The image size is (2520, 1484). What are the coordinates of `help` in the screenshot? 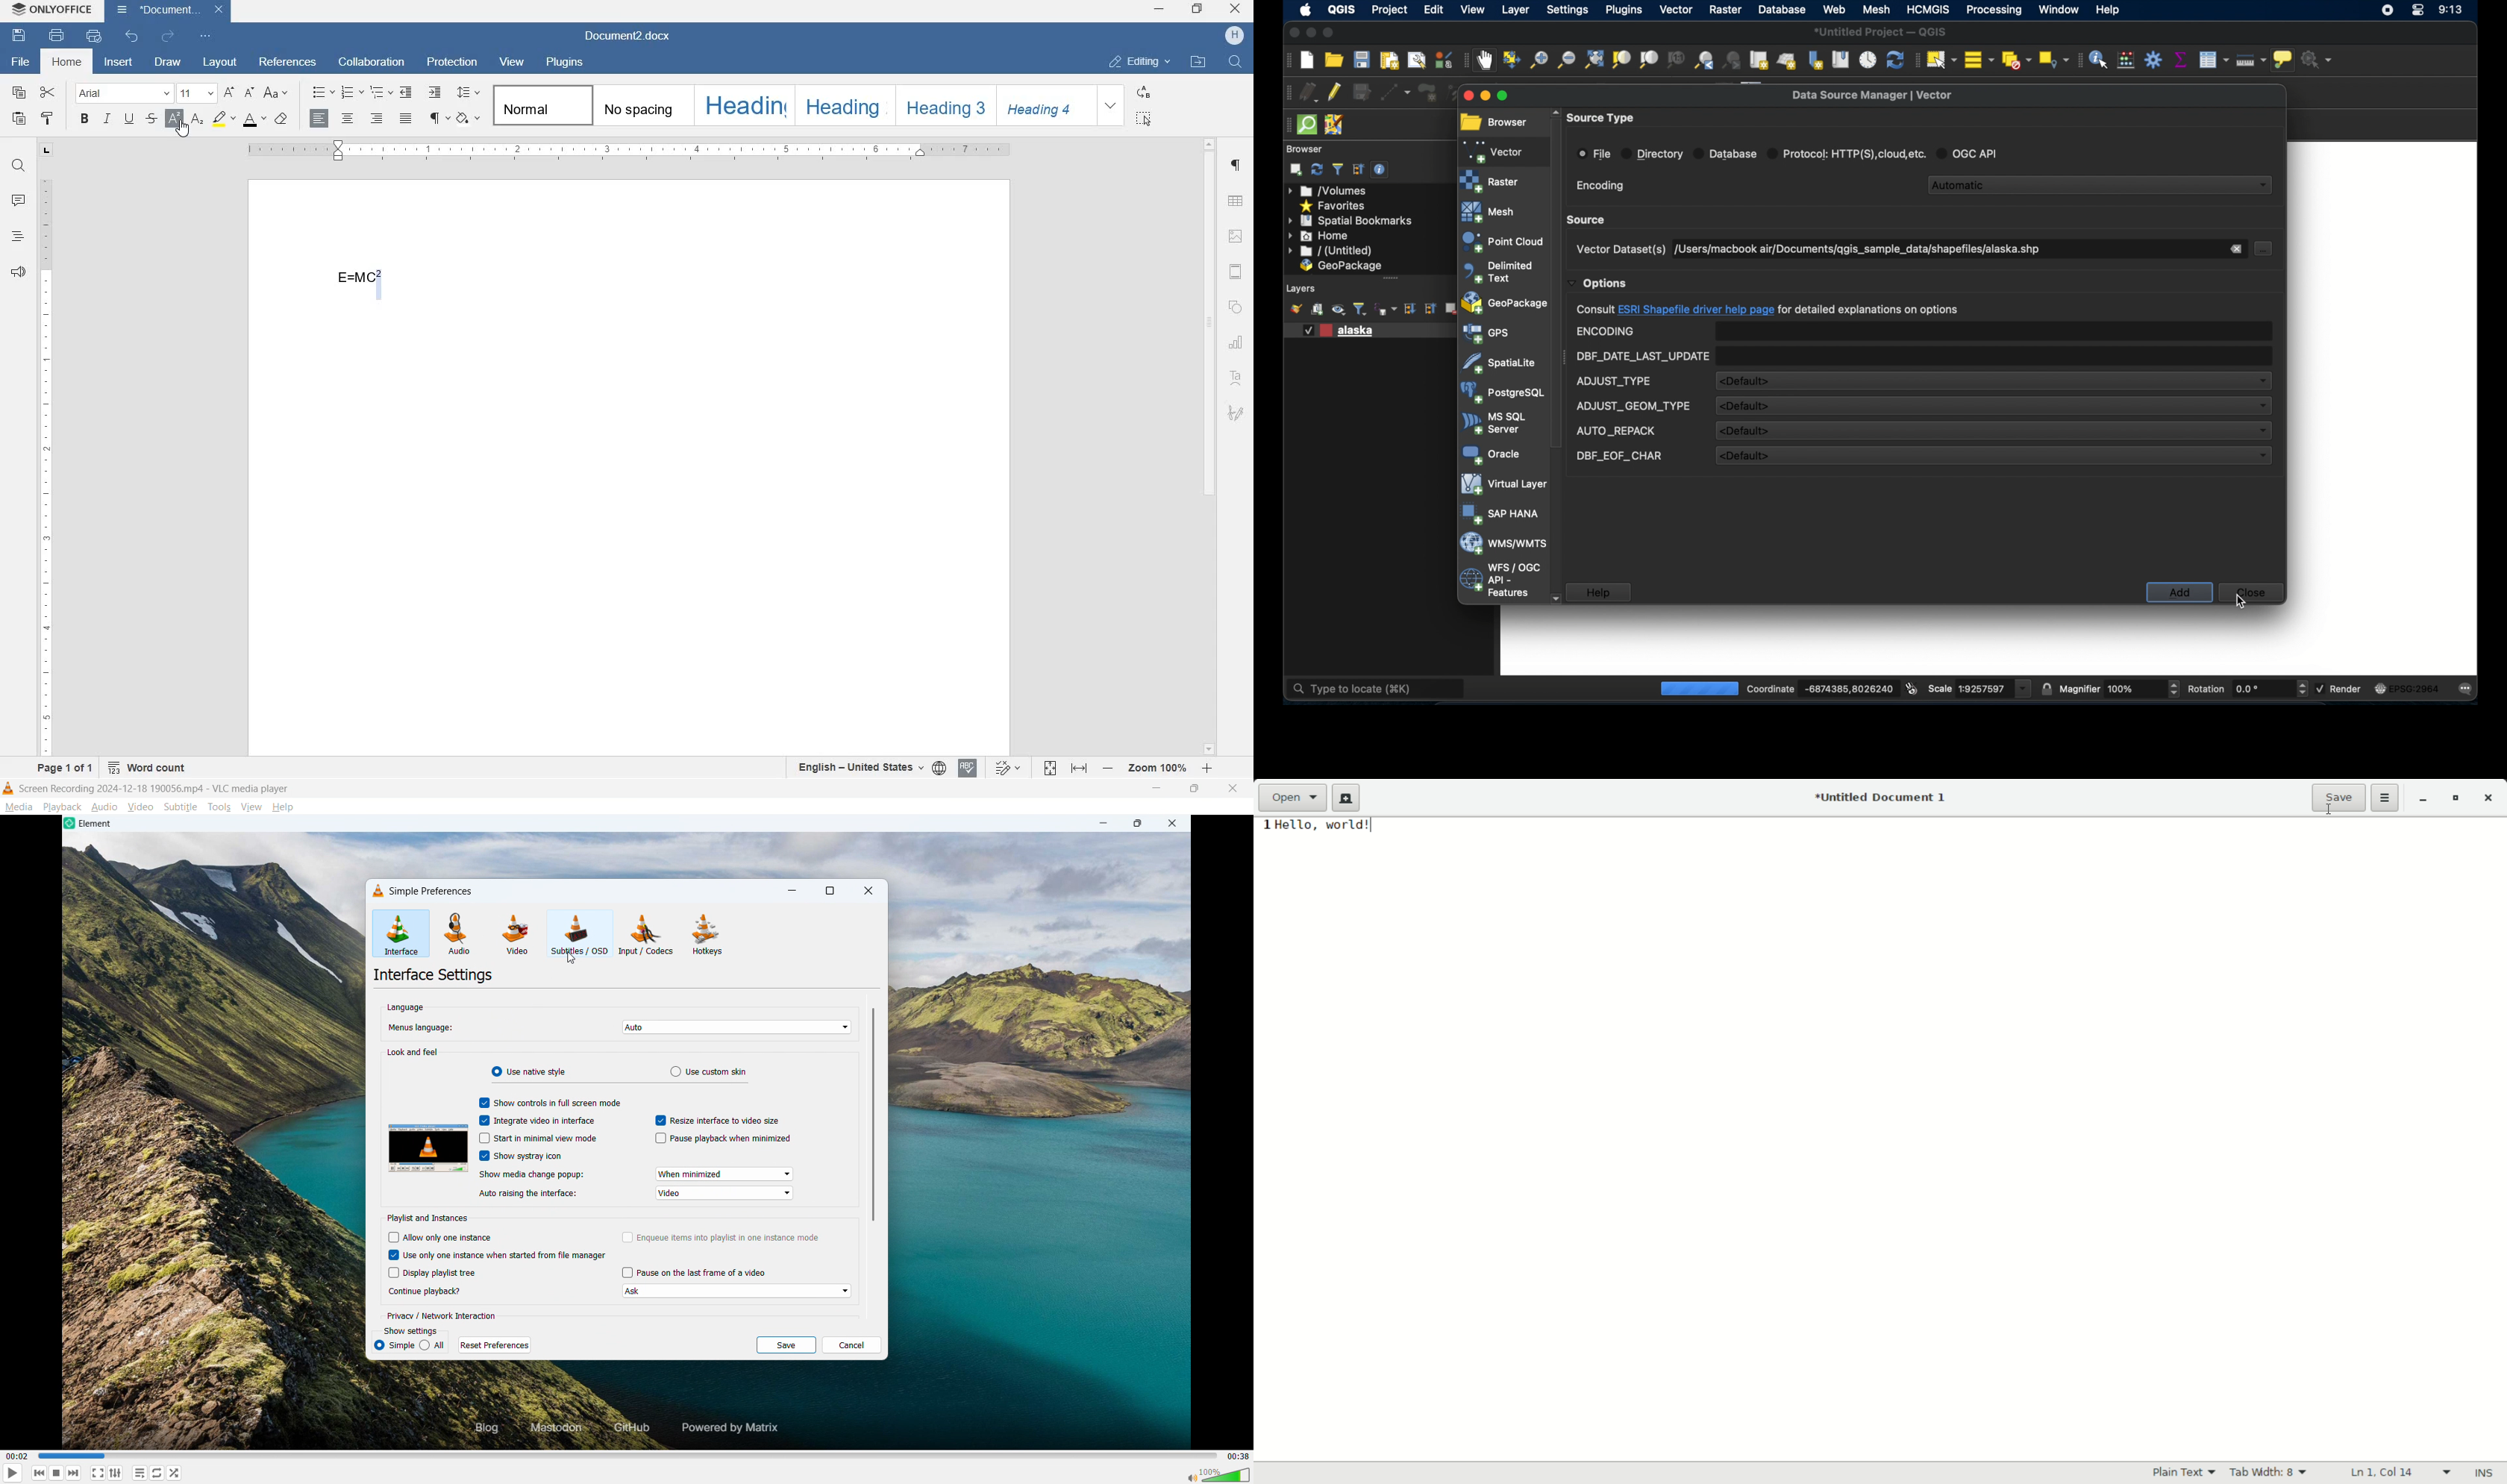 It's located at (1599, 592).